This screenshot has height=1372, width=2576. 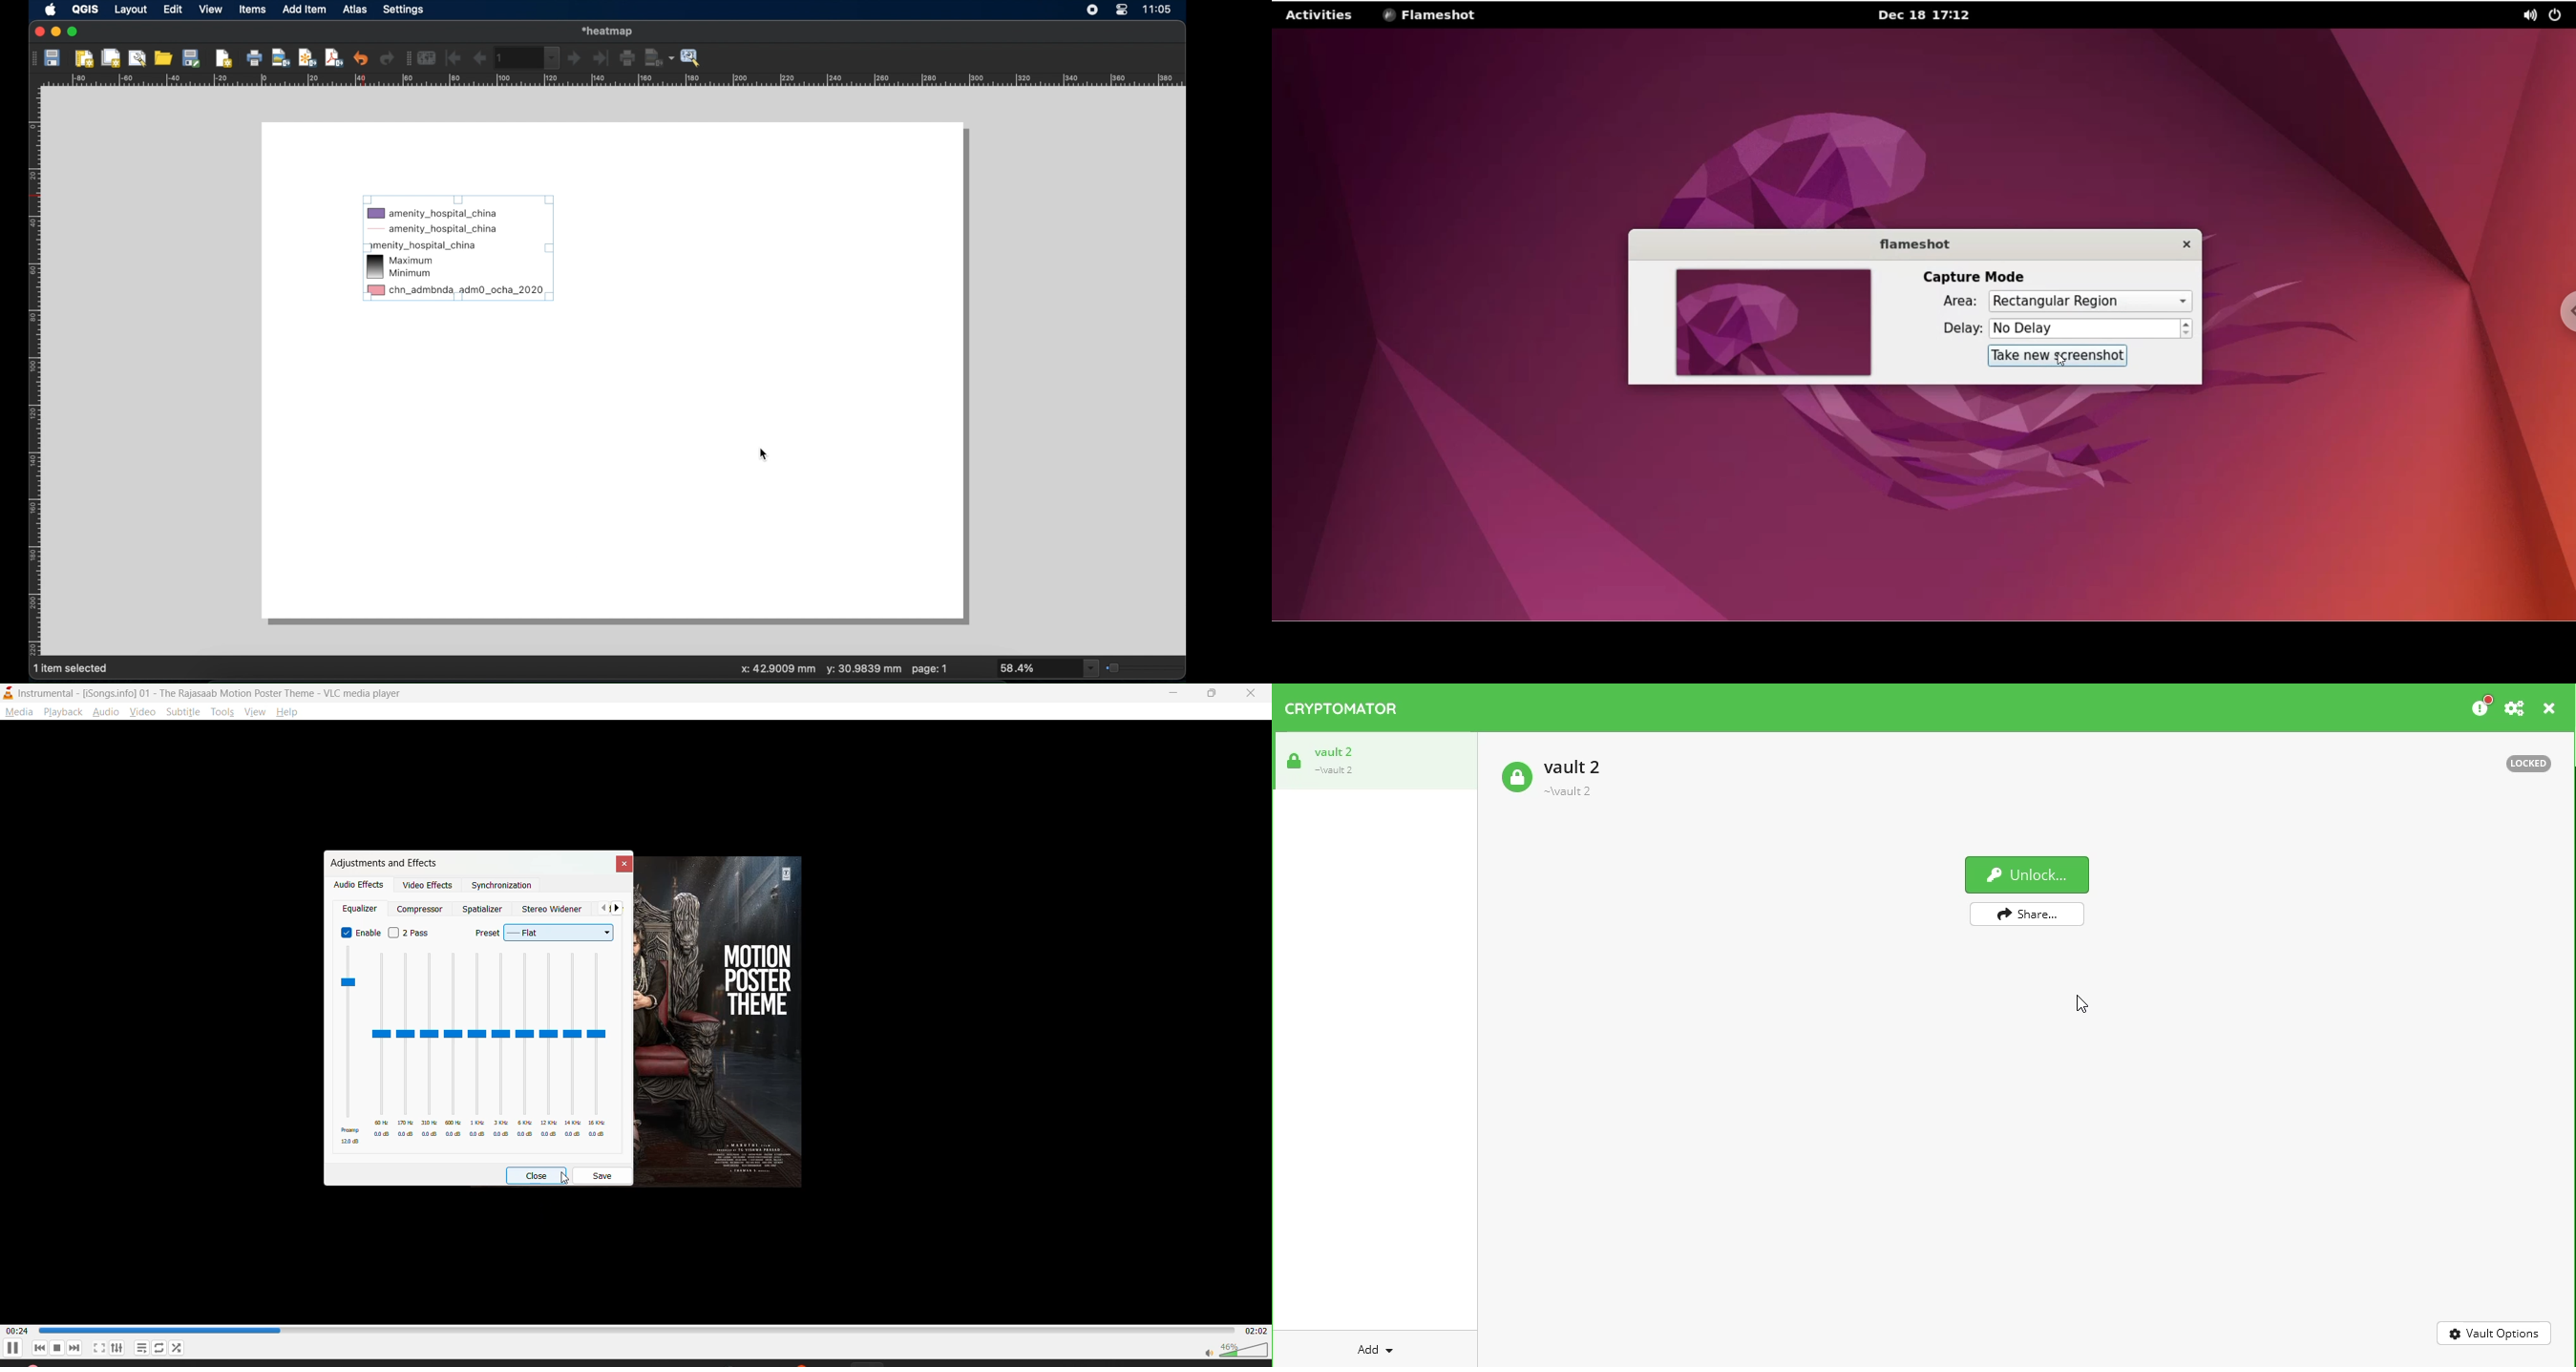 I want to click on export as image, so click(x=282, y=59).